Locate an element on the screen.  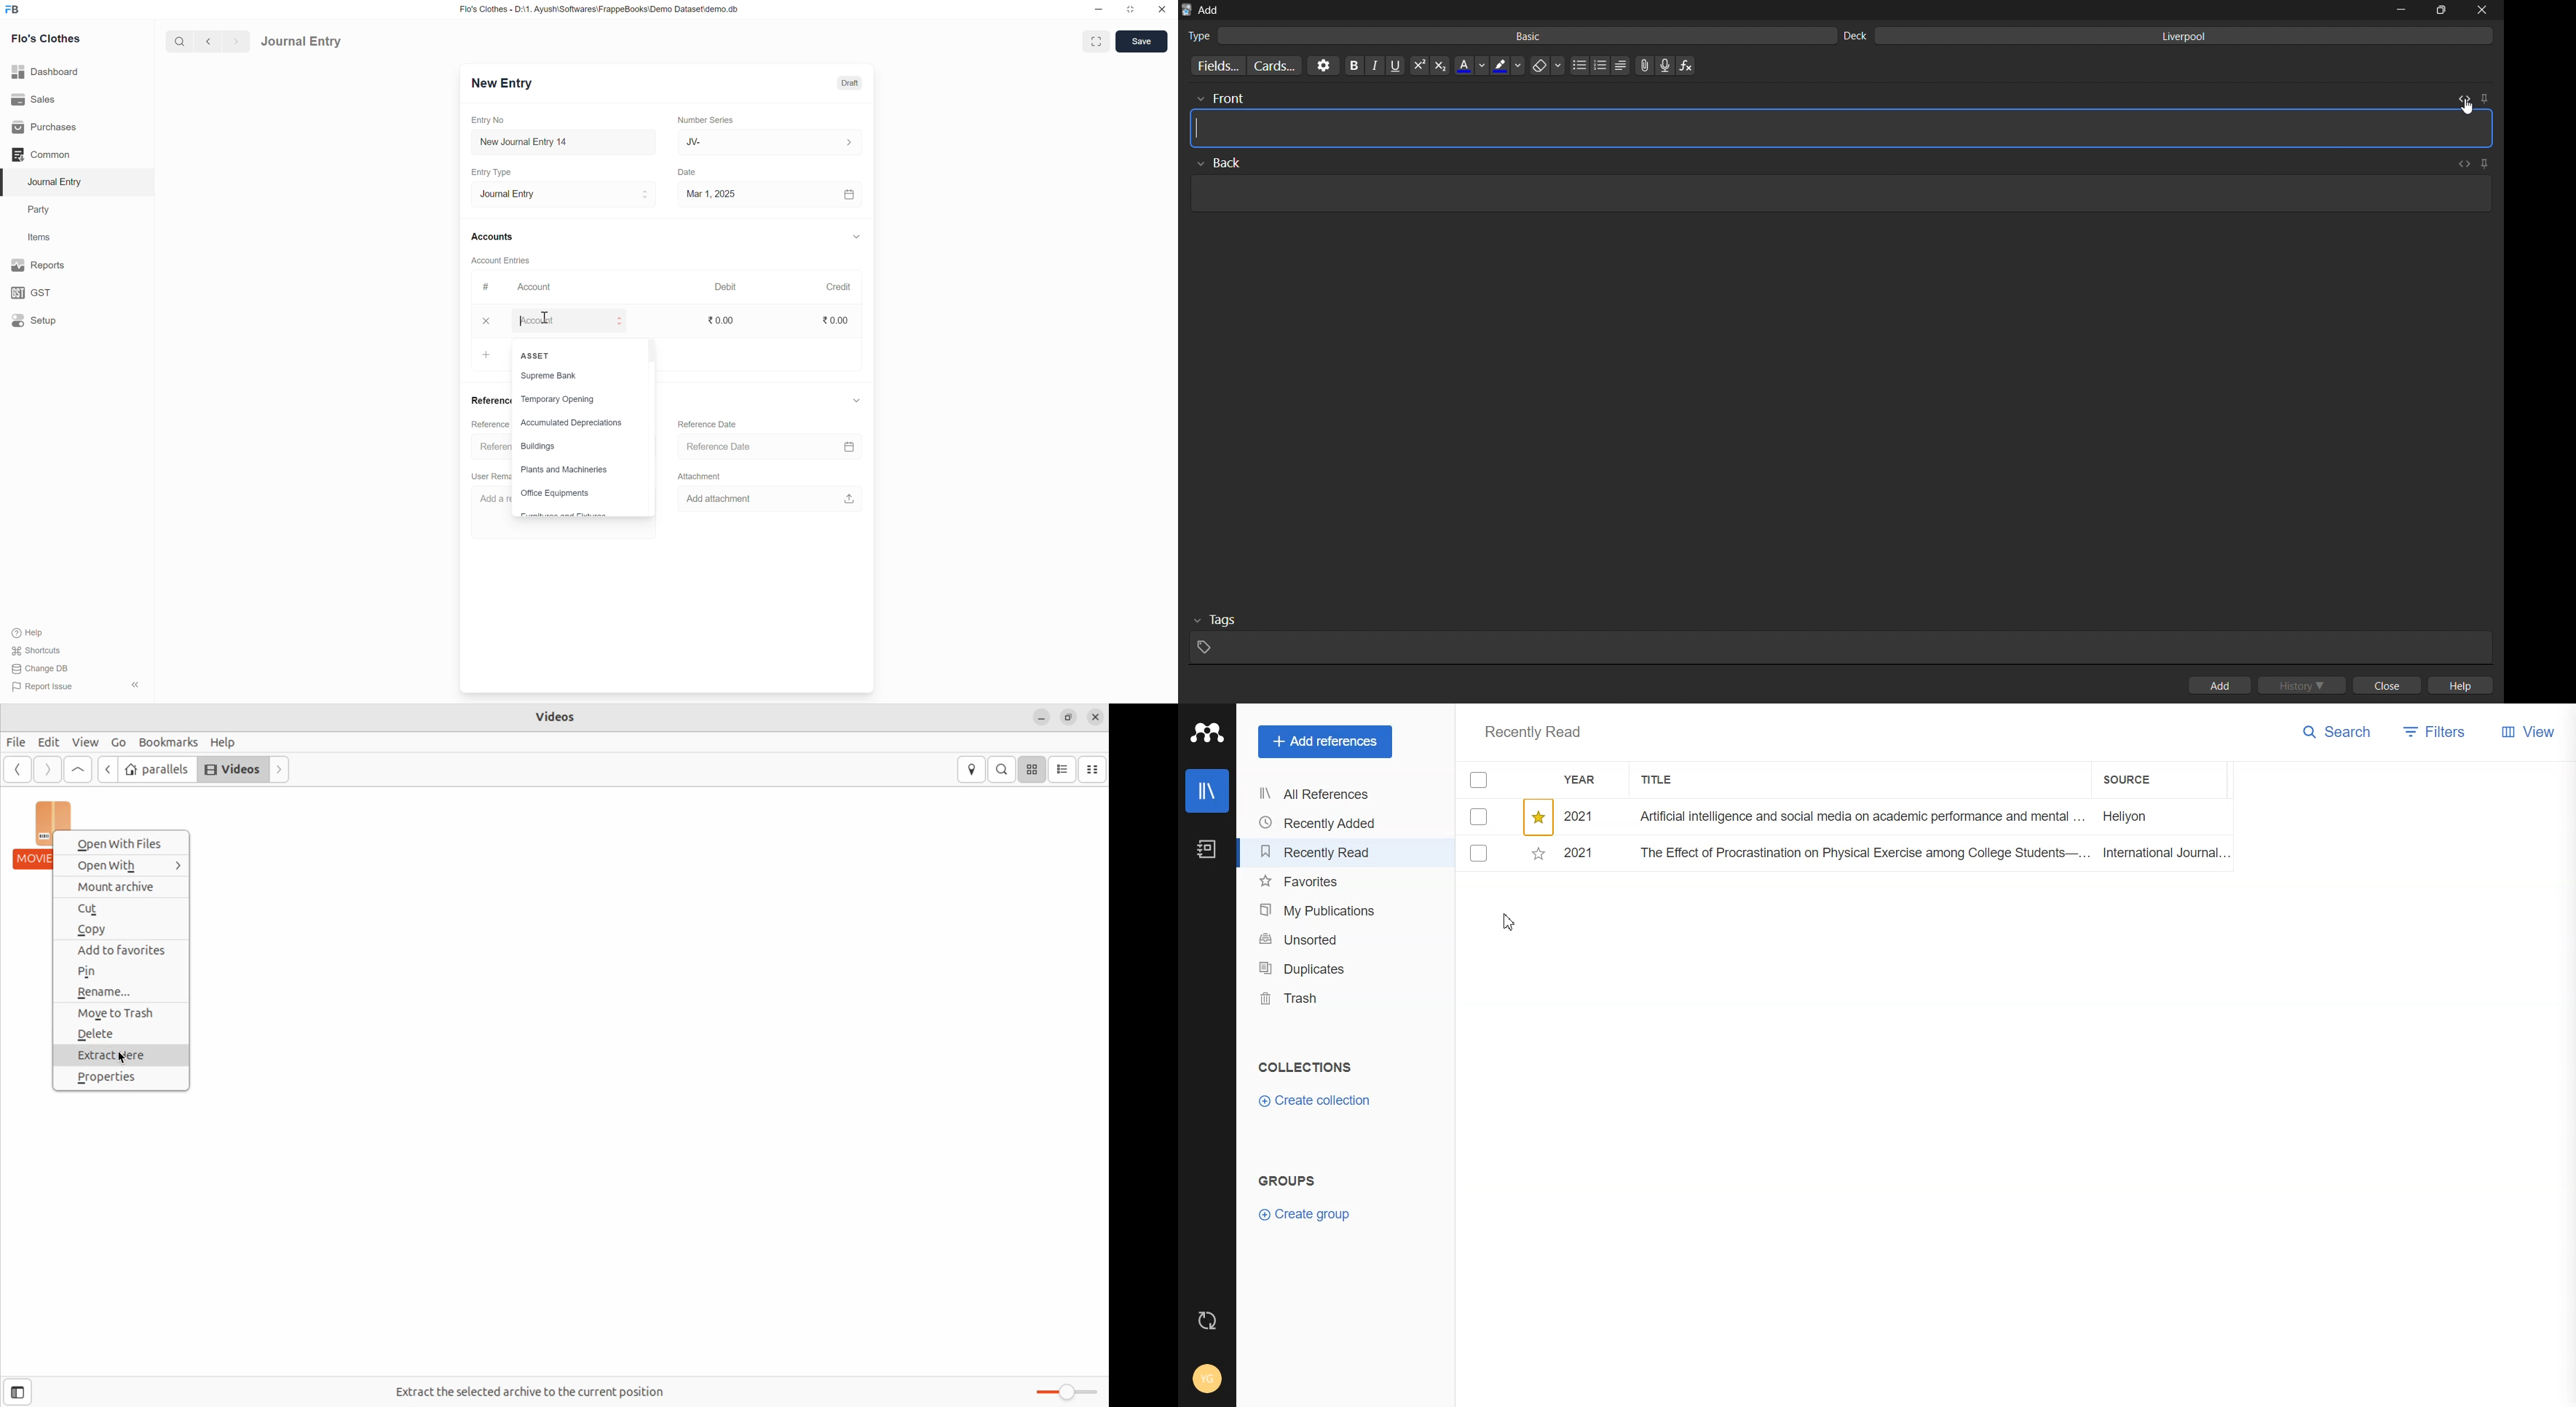
Cursor is located at coordinates (1509, 921).